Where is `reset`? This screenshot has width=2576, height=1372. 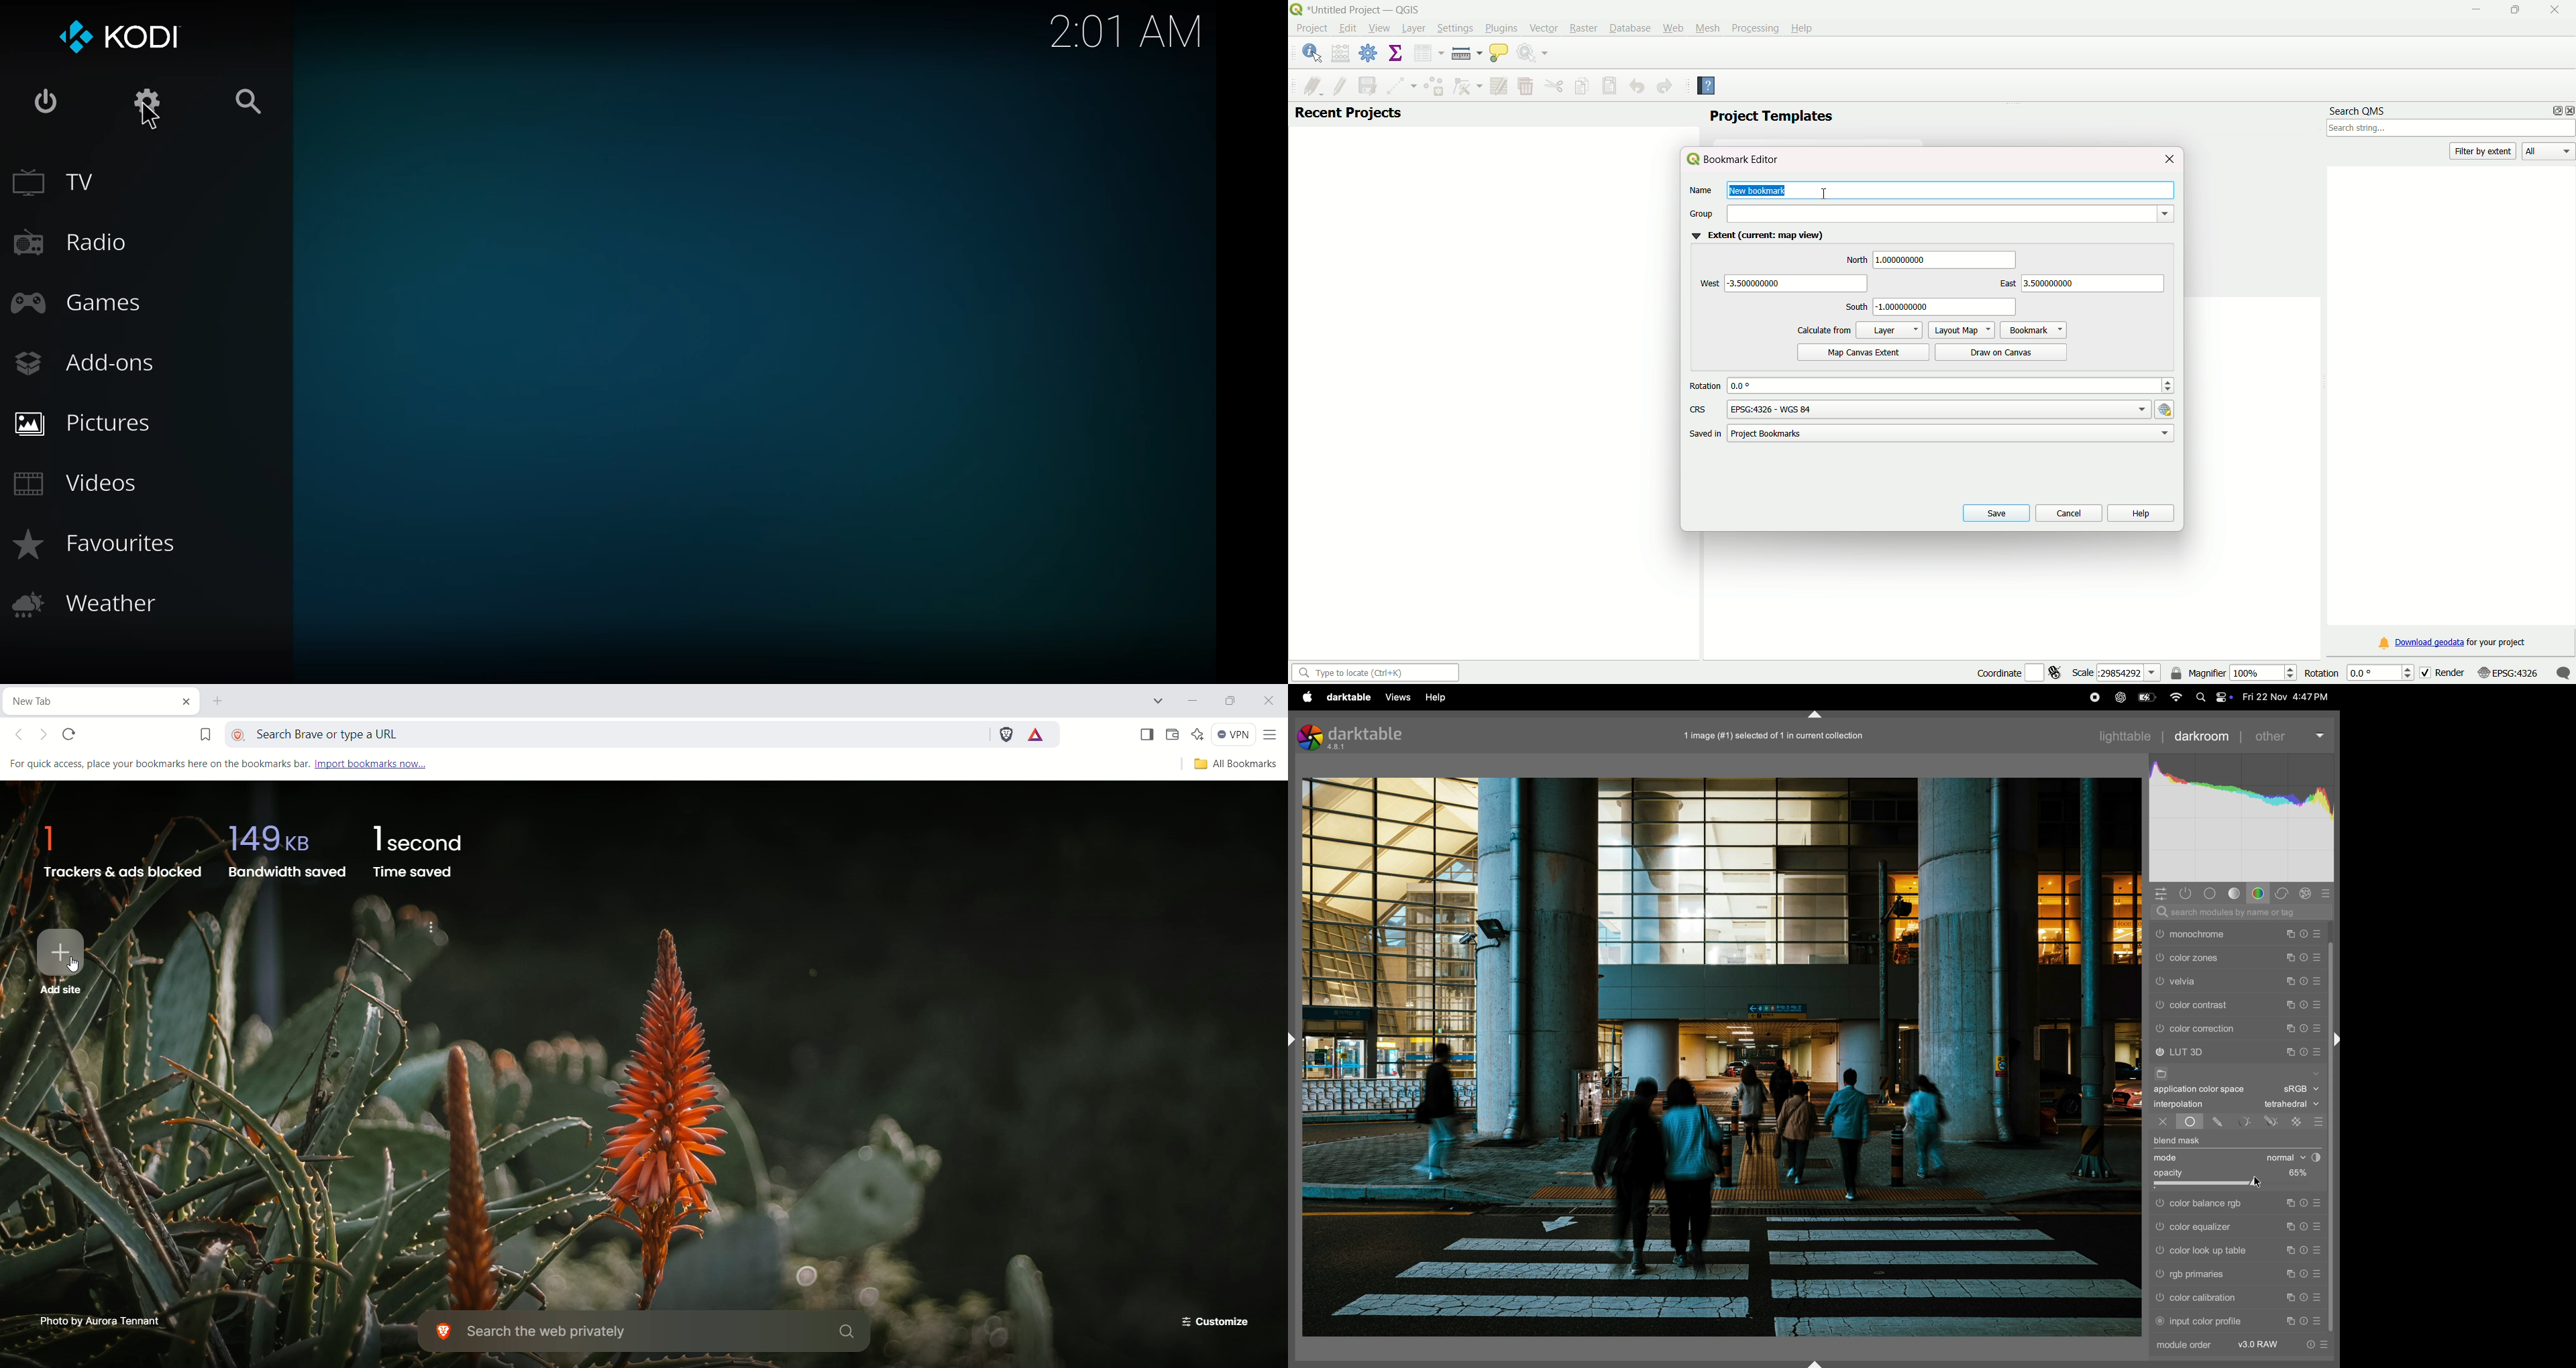 reset is located at coordinates (2305, 1002).